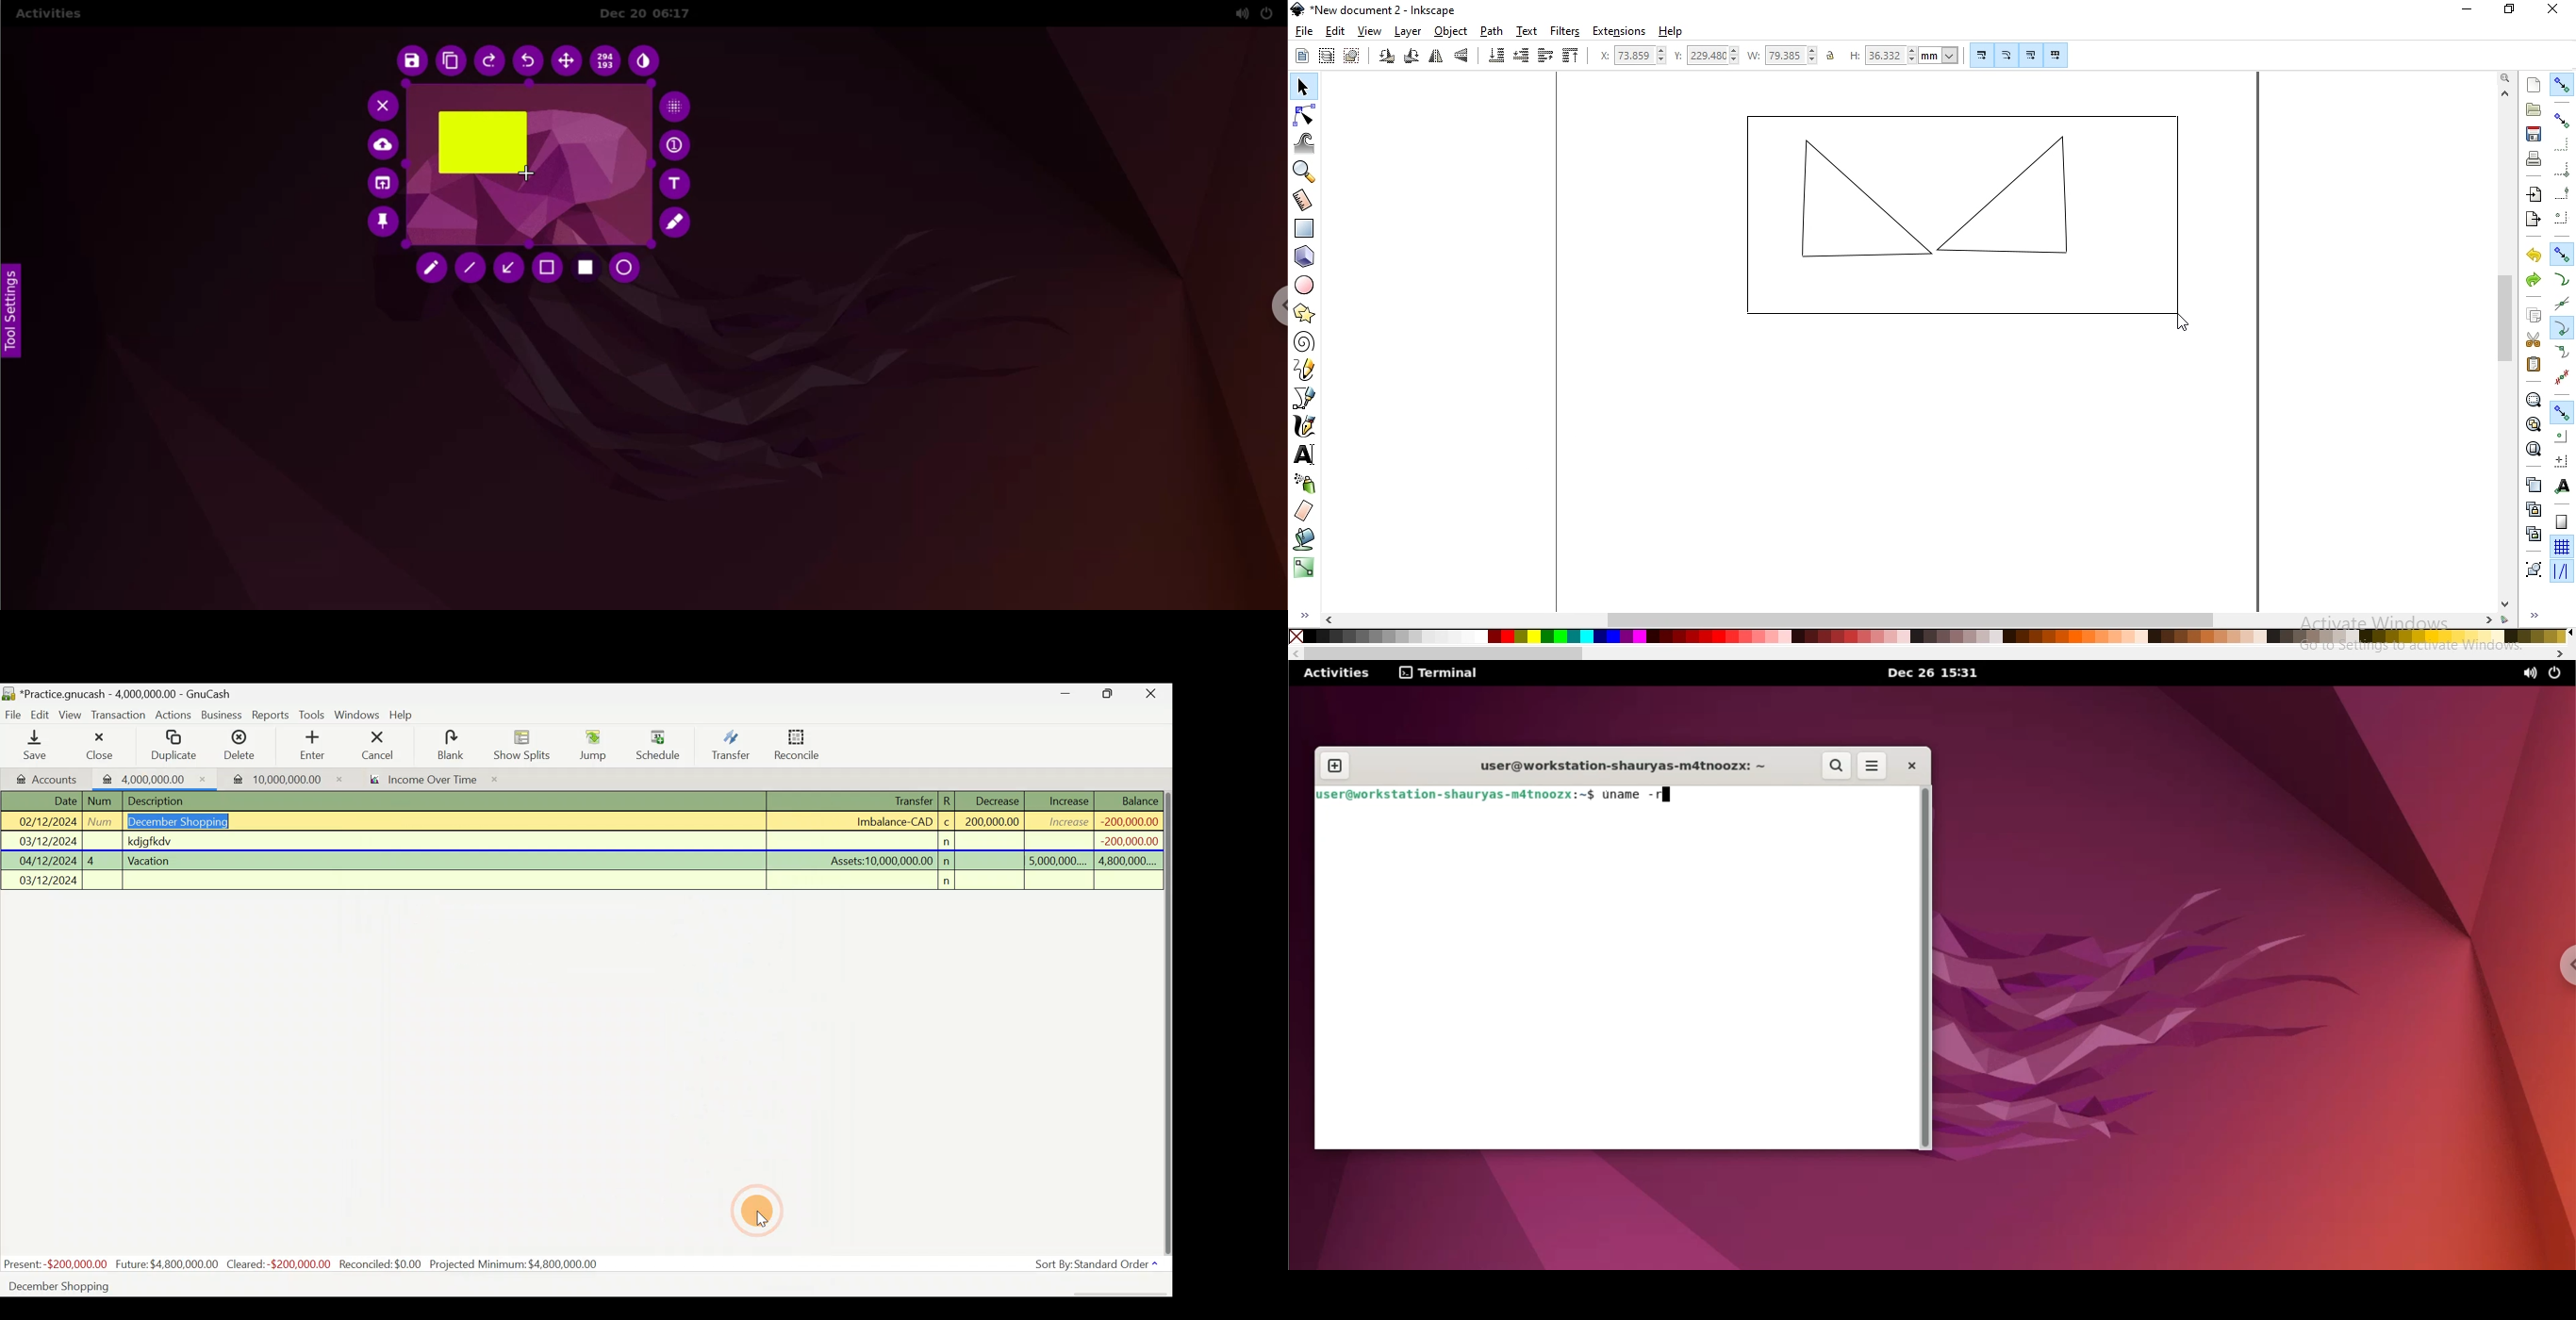 Image resolution: width=2576 pixels, height=1344 pixels. I want to click on snap guide, so click(2561, 572).